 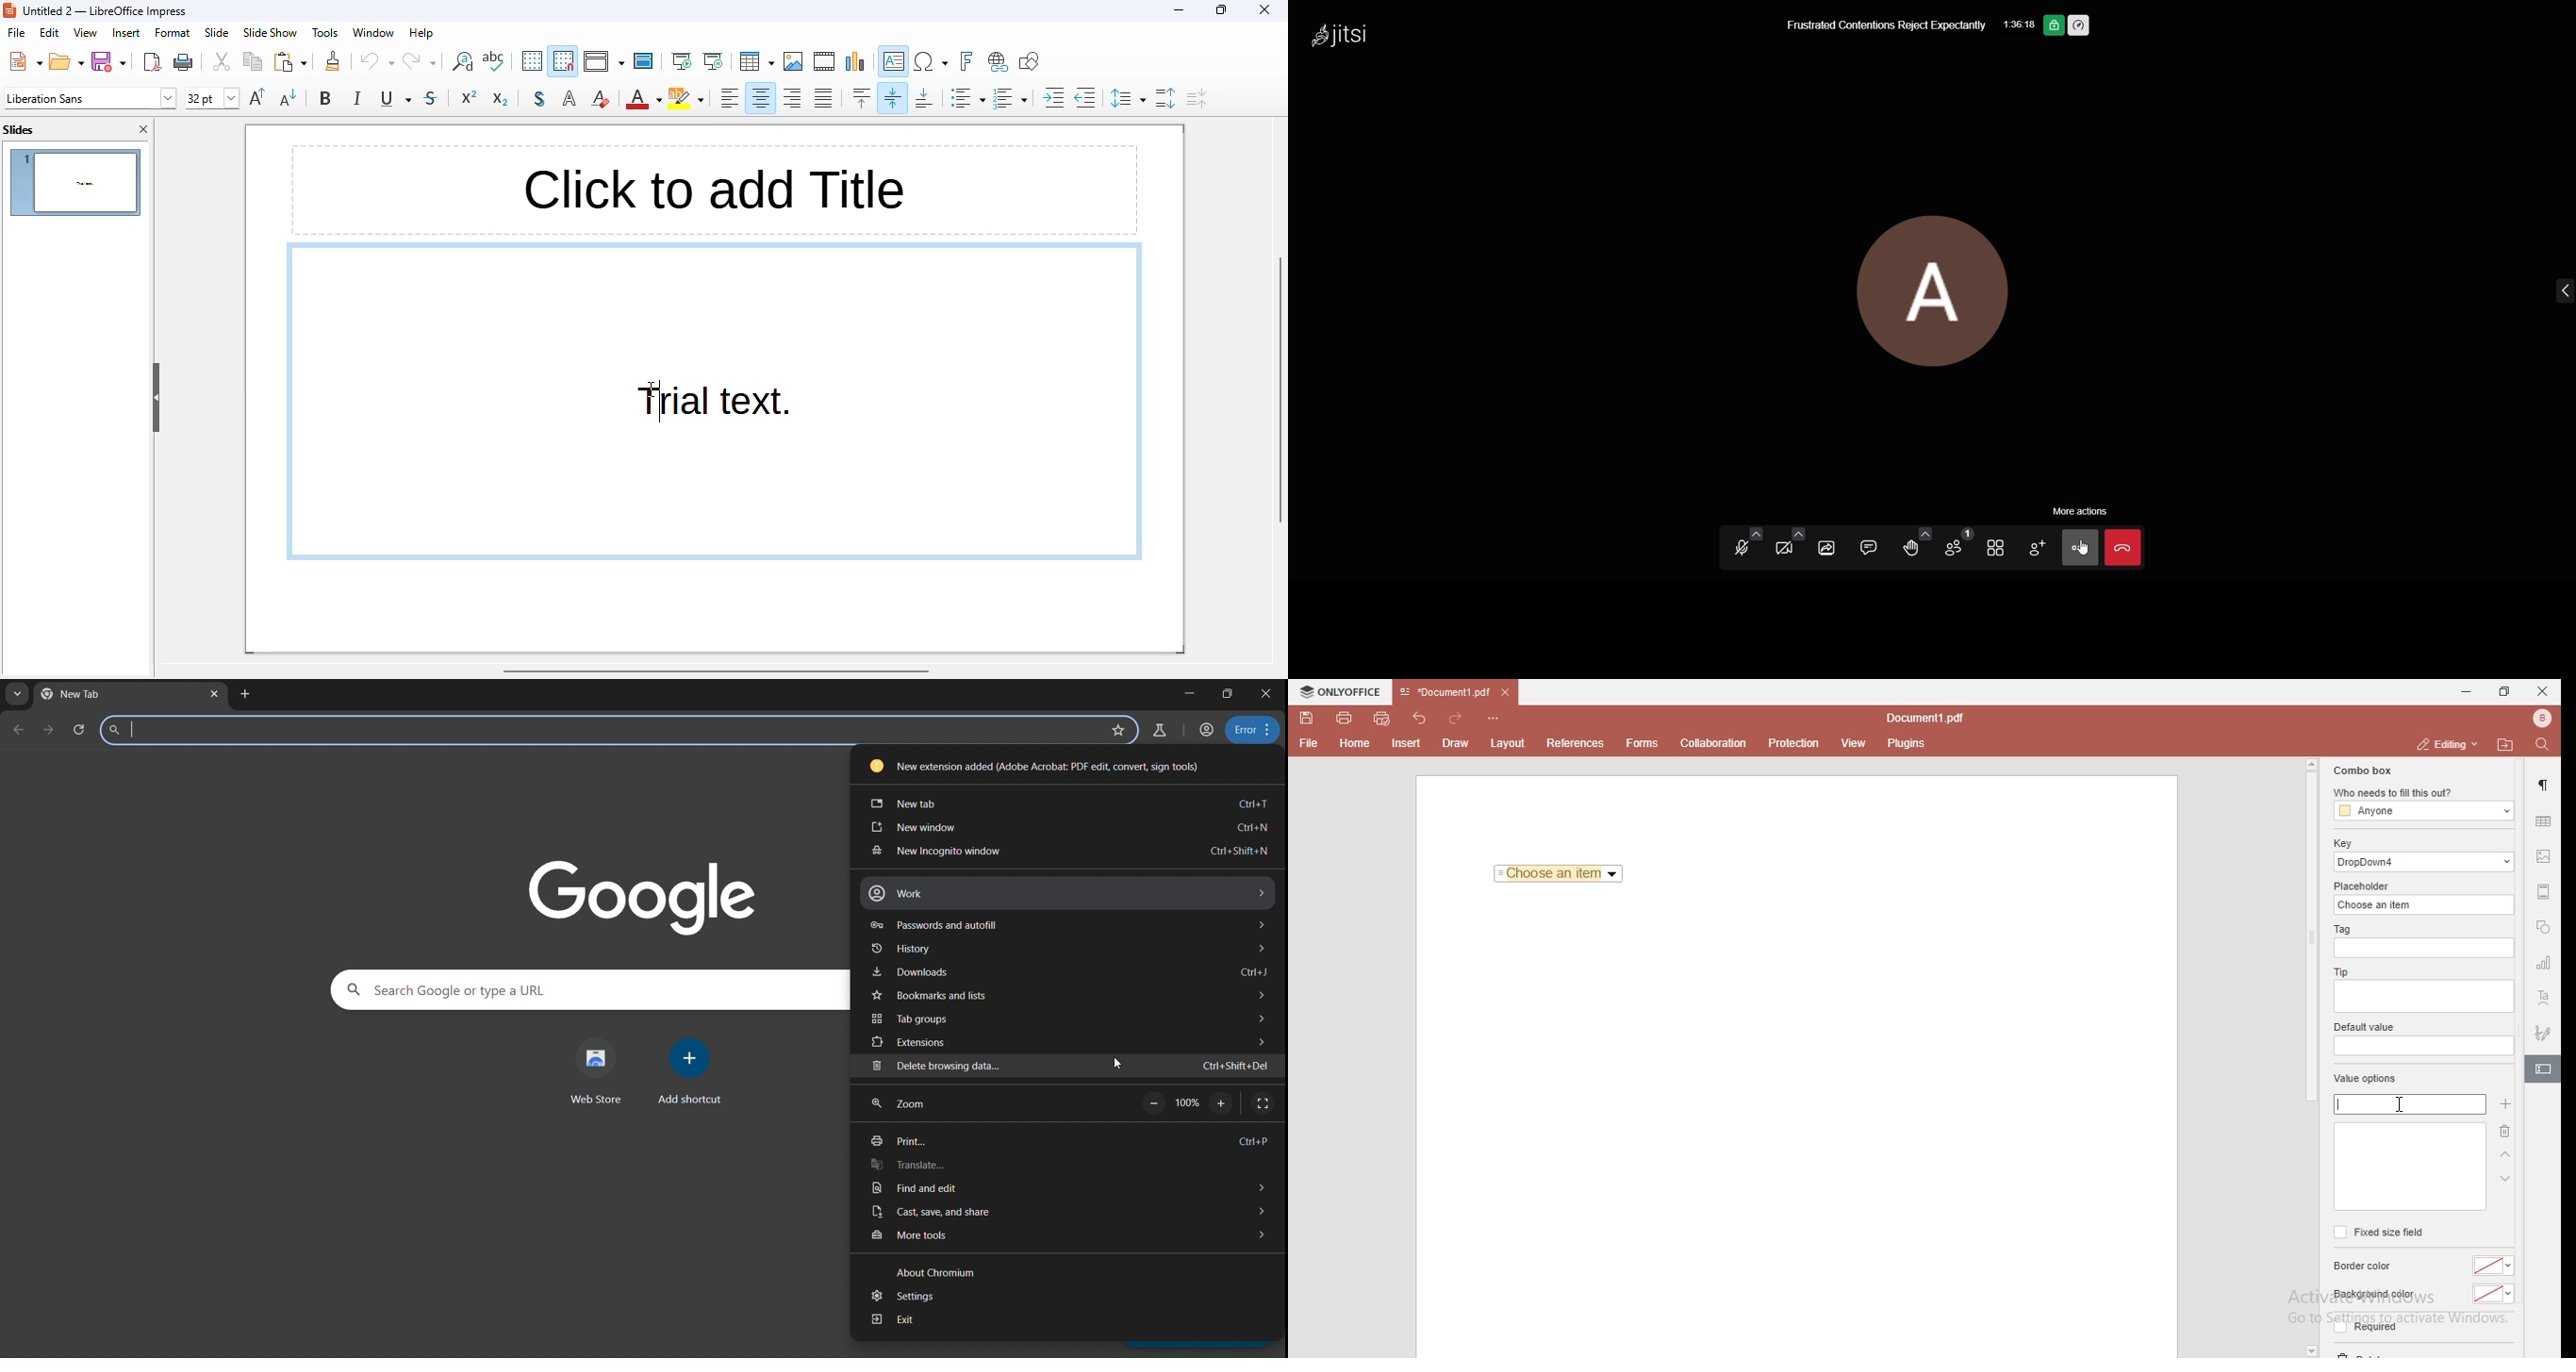 What do you see at coordinates (2497, 1266) in the screenshot?
I see `color dropdown` at bounding box center [2497, 1266].